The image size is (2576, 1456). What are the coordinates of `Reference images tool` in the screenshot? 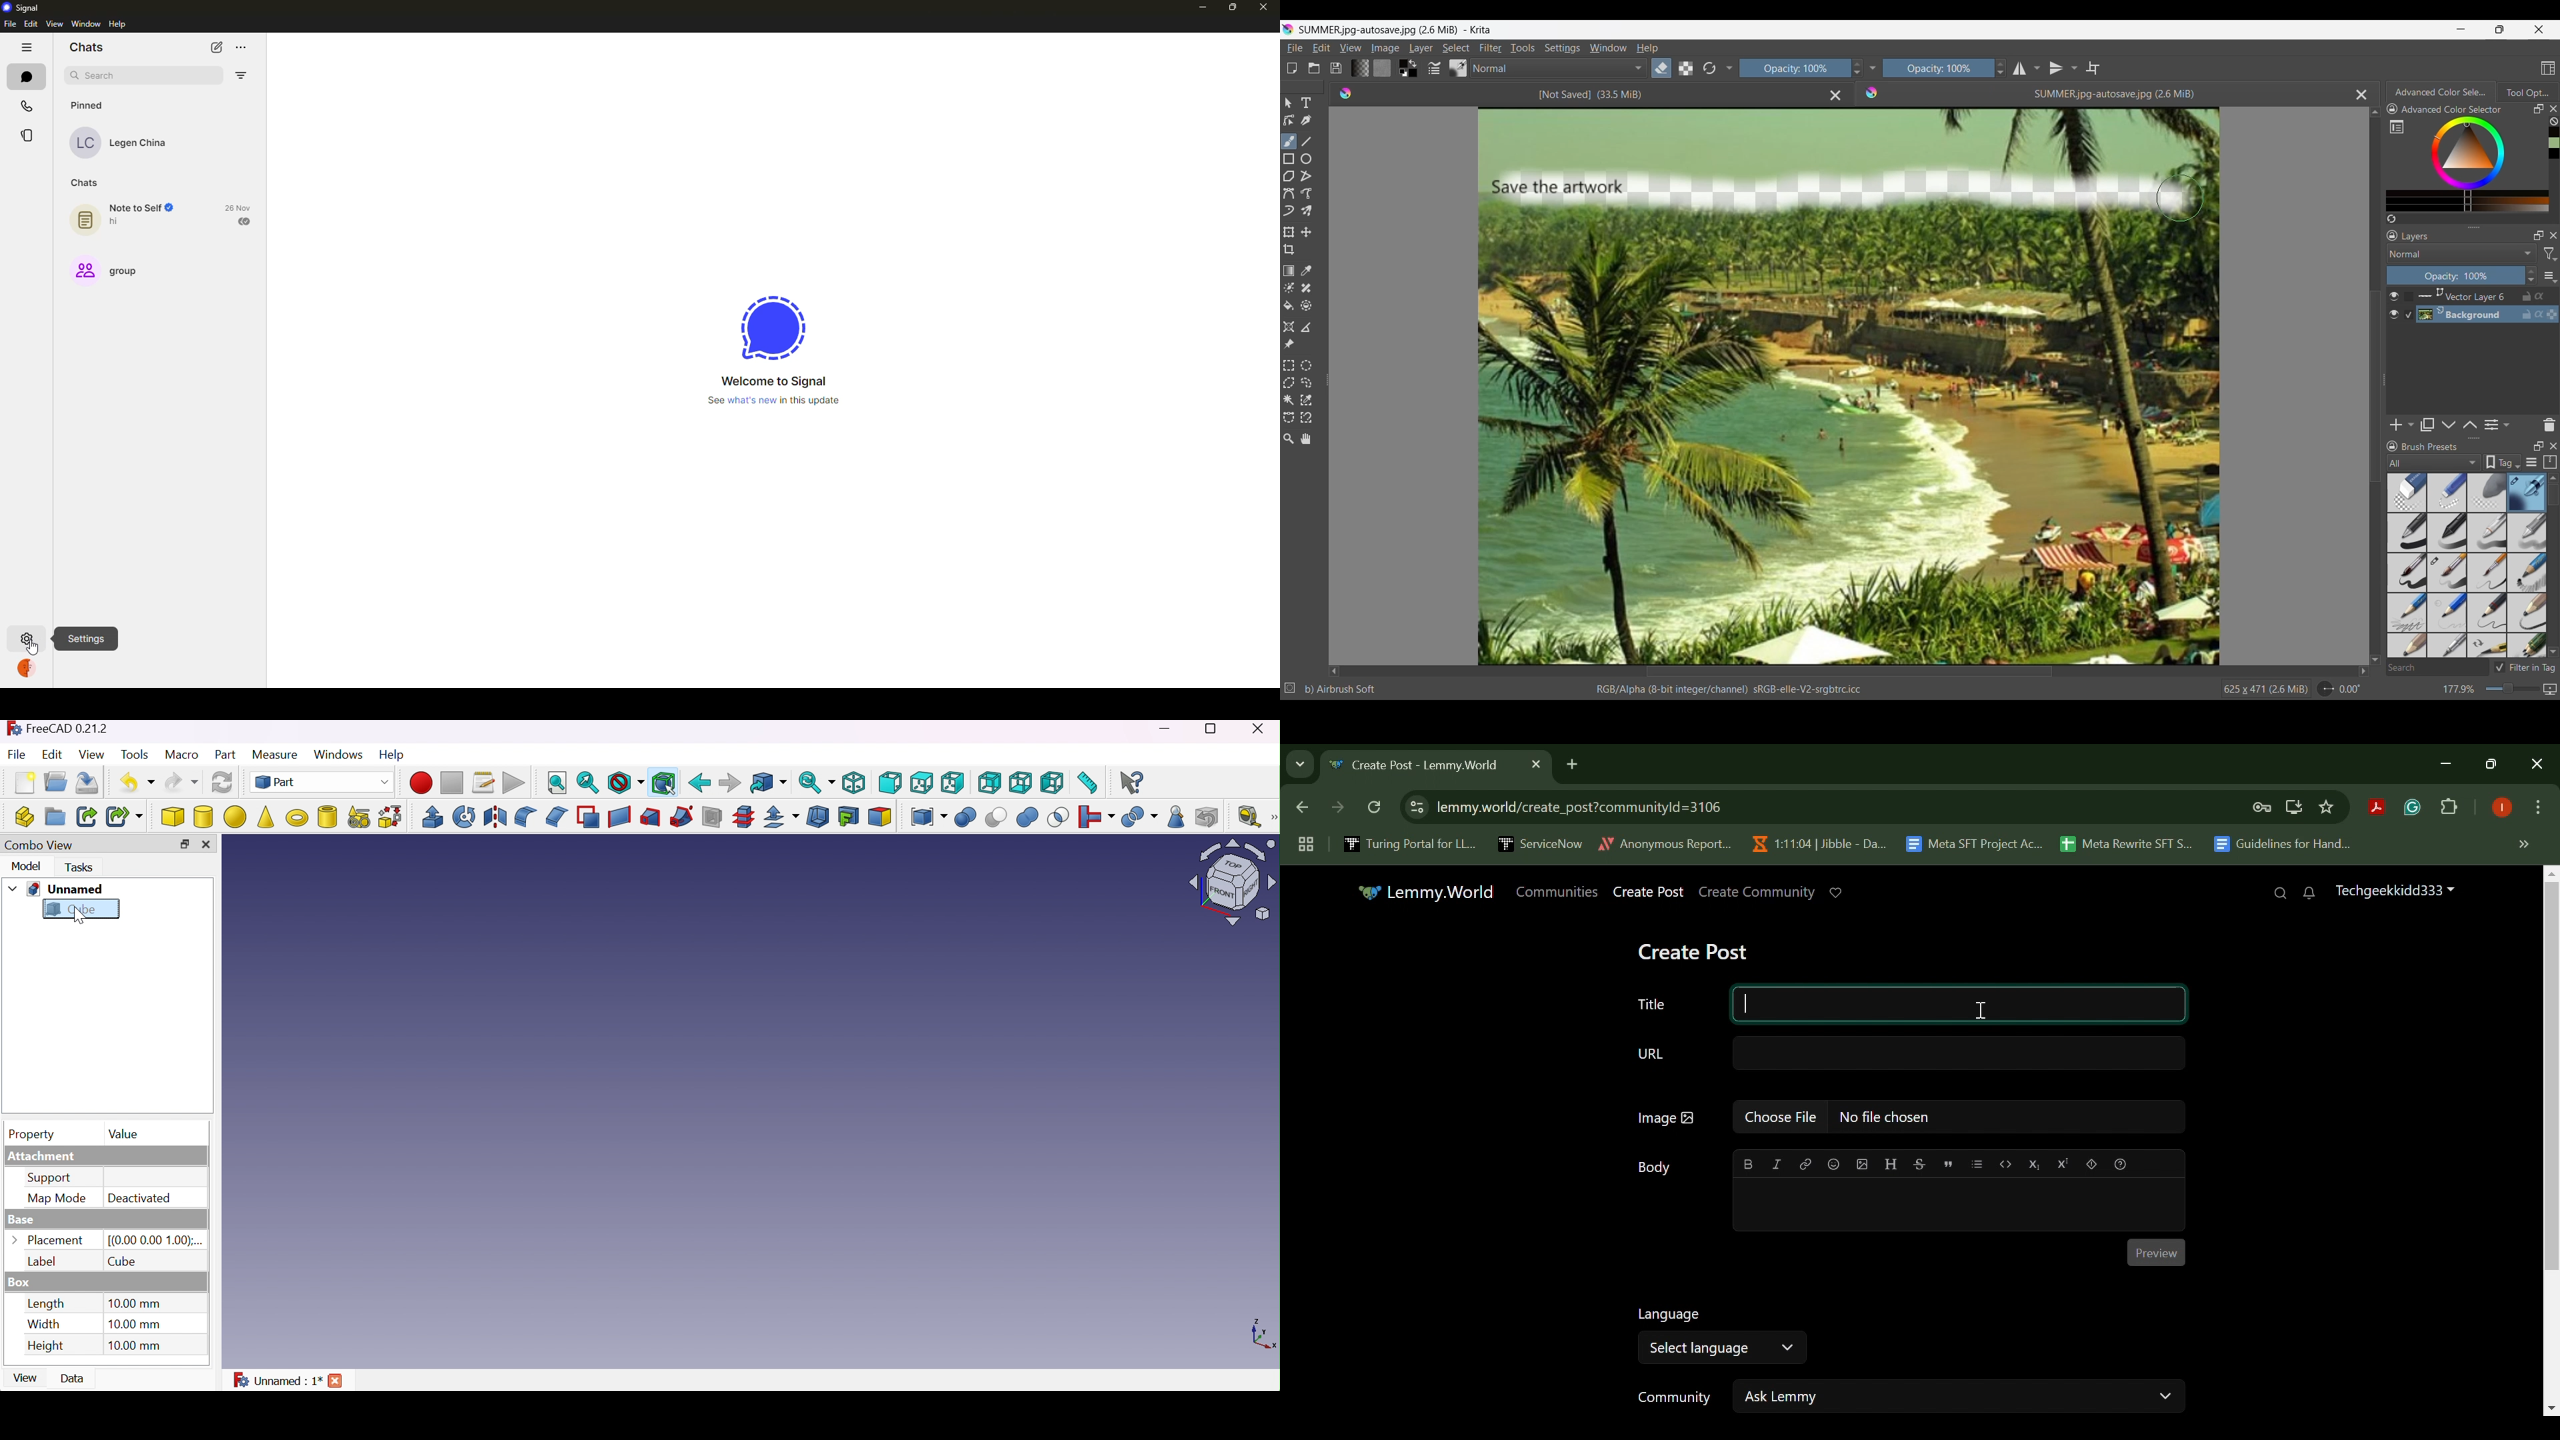 It's located at (1289, 345).